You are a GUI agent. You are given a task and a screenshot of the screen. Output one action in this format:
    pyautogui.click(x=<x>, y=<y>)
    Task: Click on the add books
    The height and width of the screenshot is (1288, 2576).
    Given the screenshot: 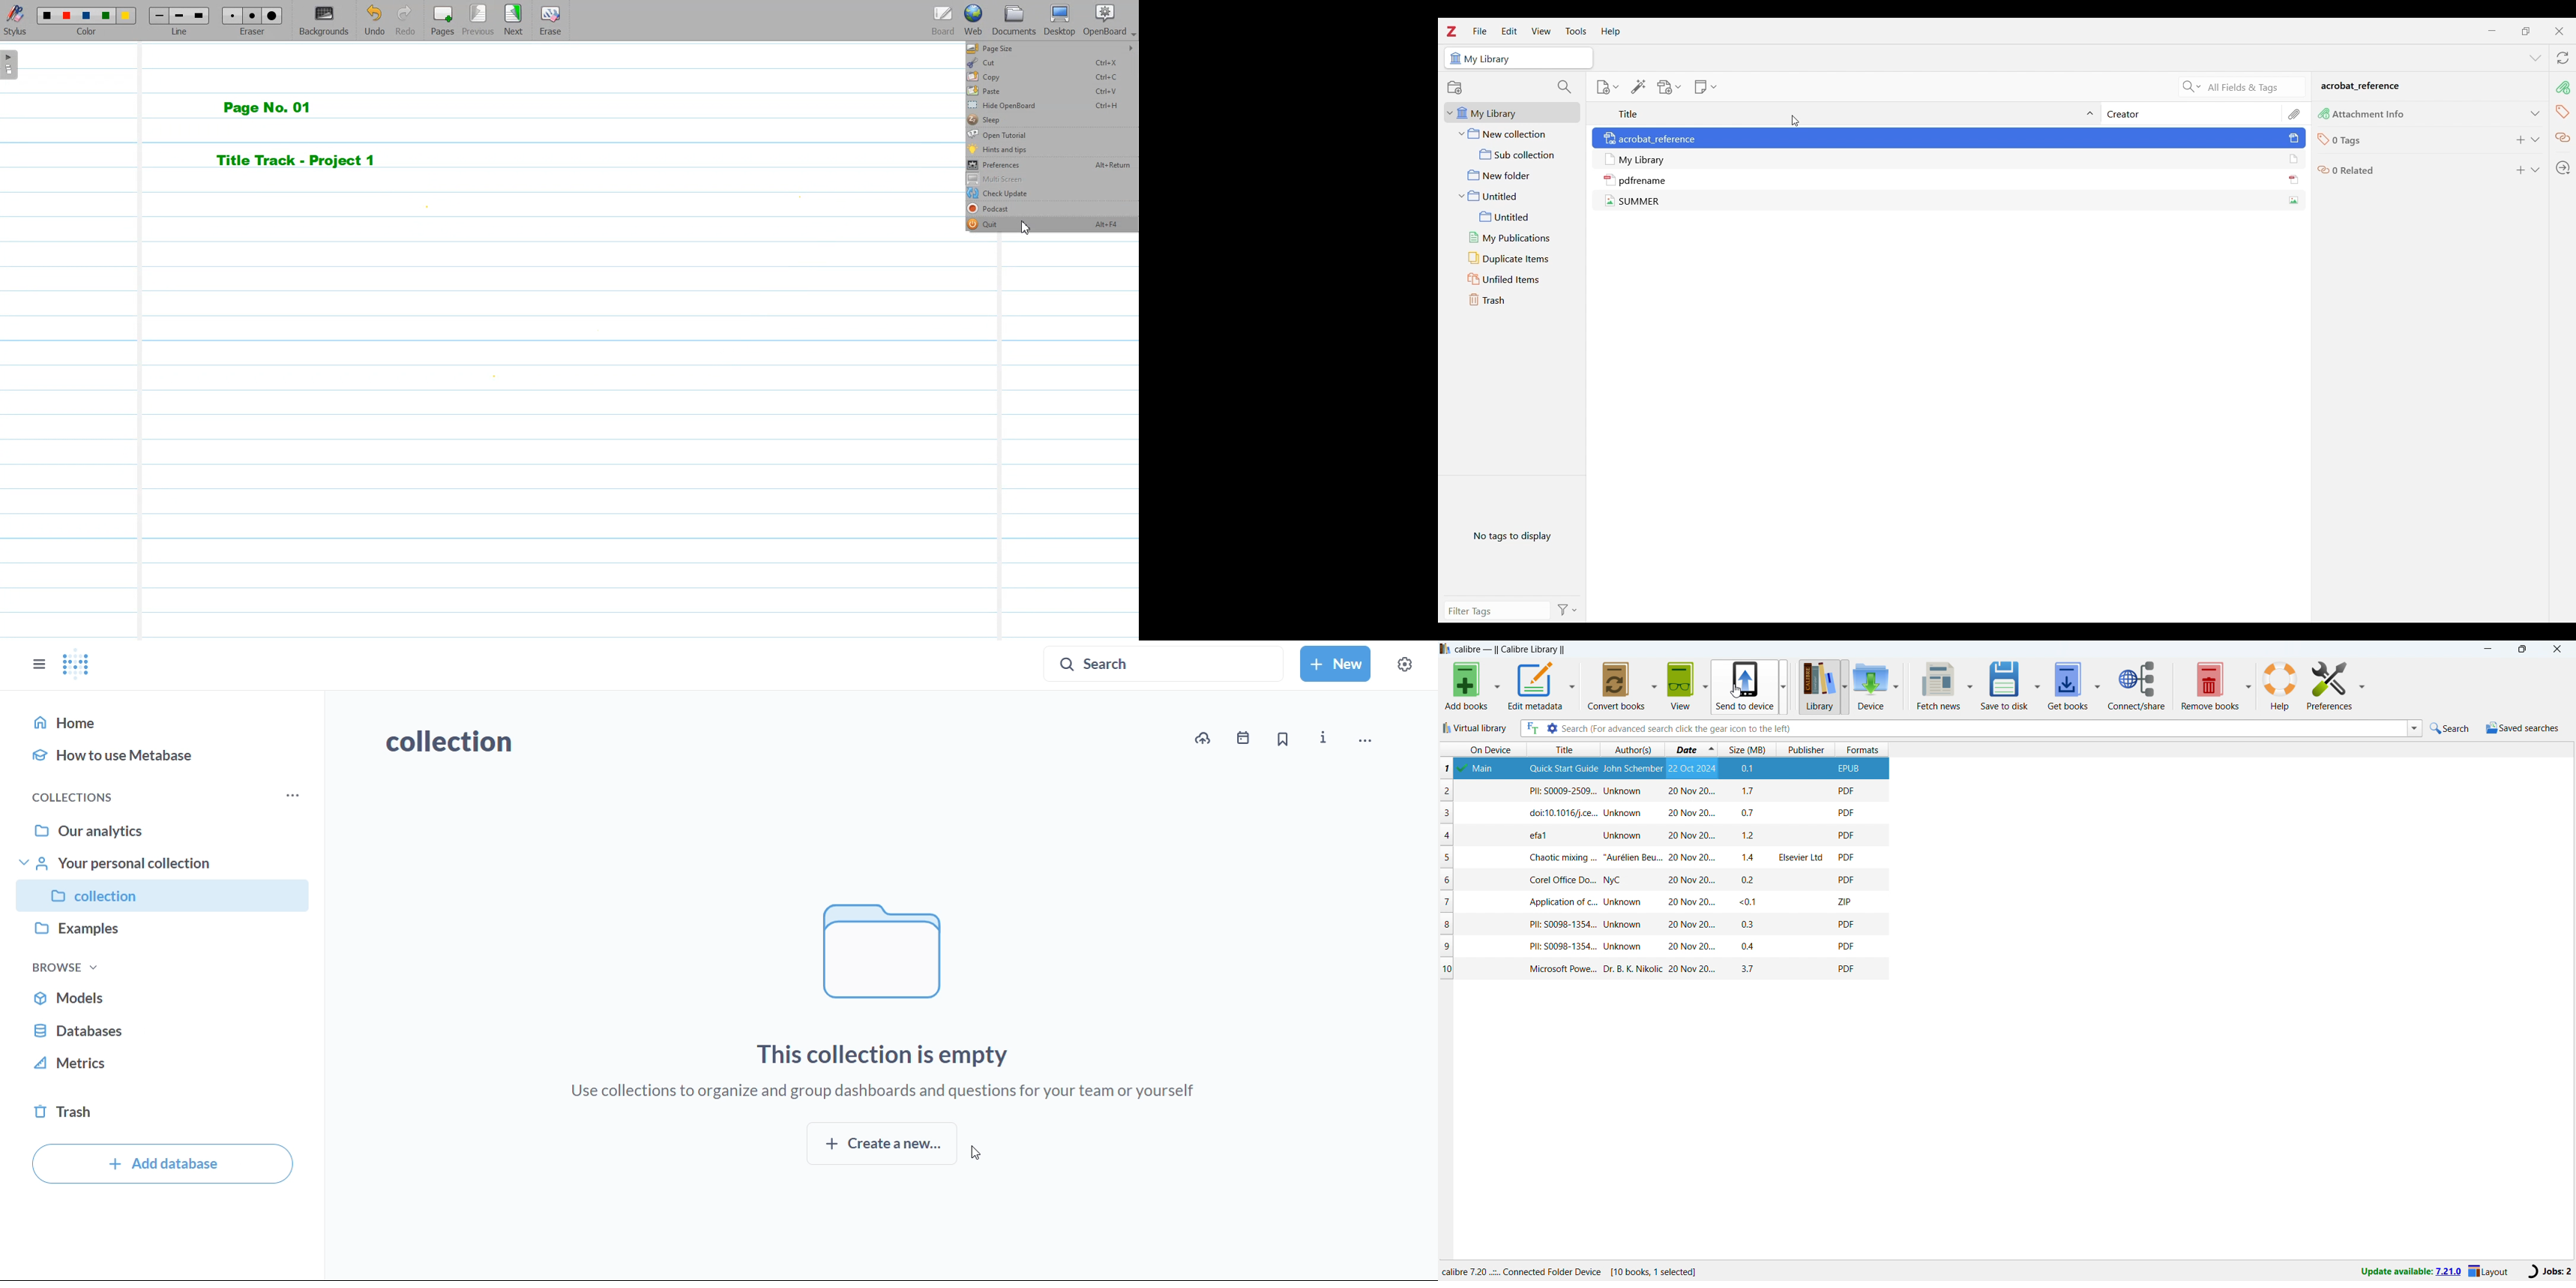 What is the action you would take?
    pyautogui.click(x=1467, y=686)
    